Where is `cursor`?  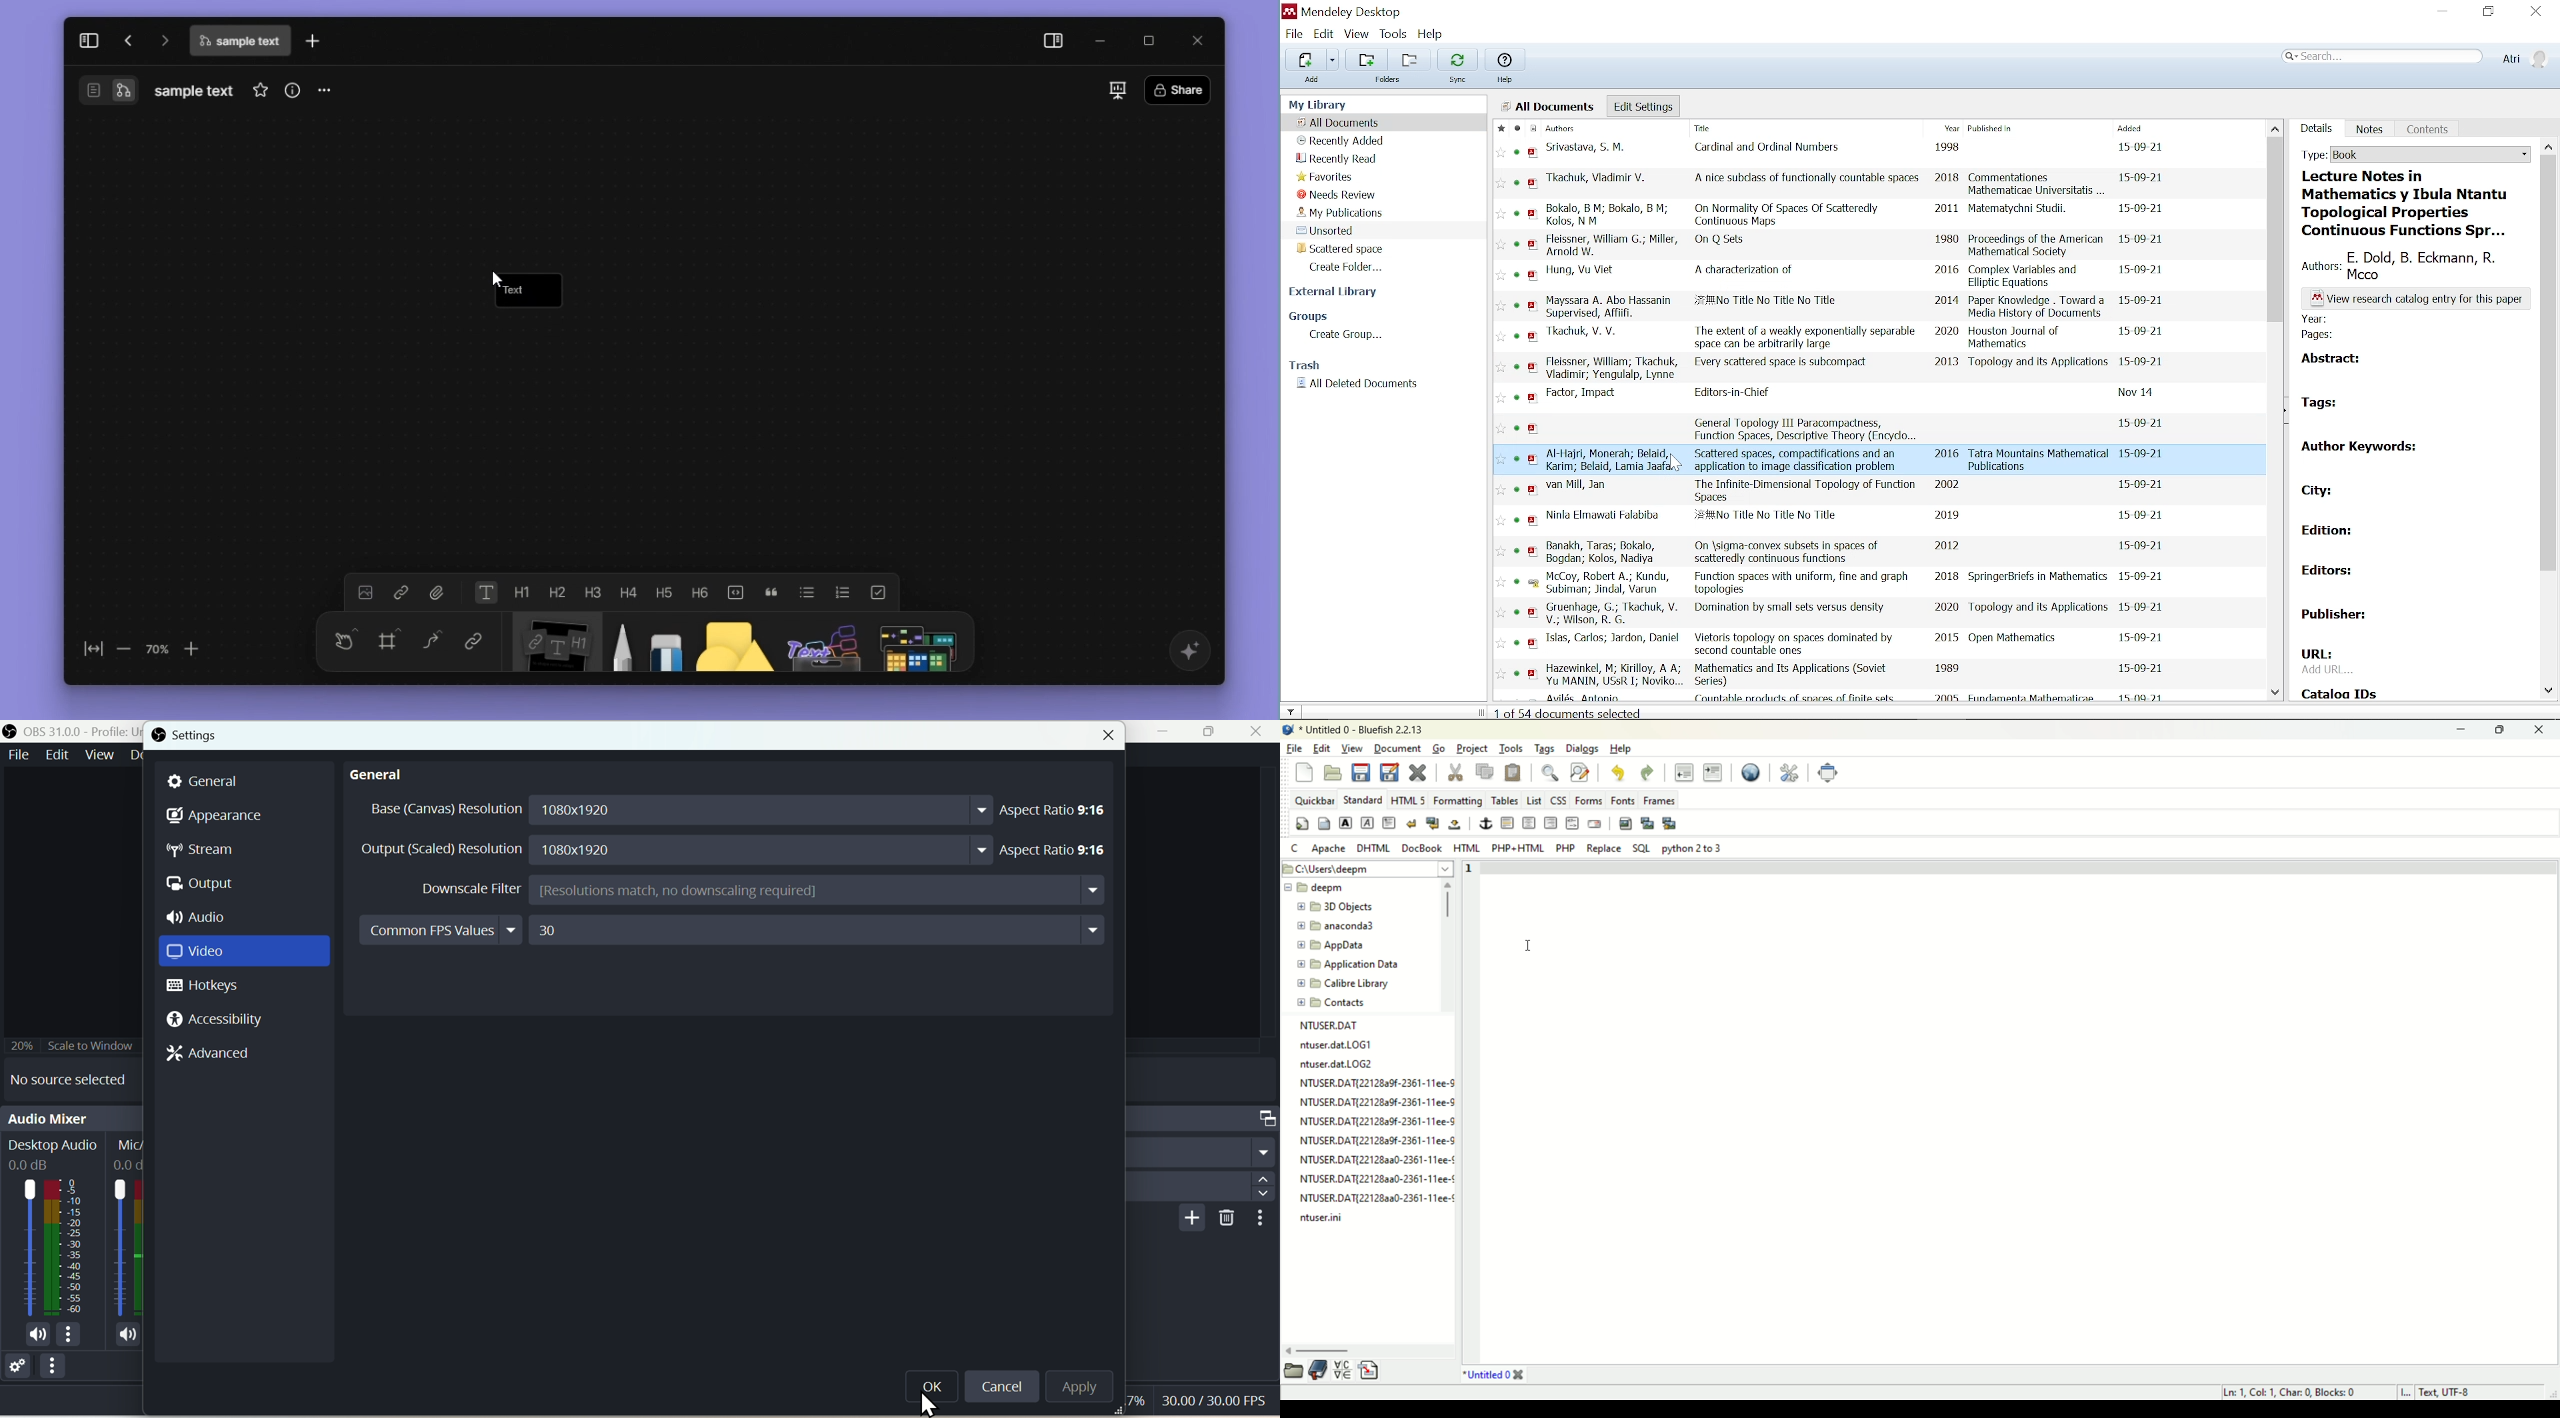
cursor is located at coordinates (1525, 946).